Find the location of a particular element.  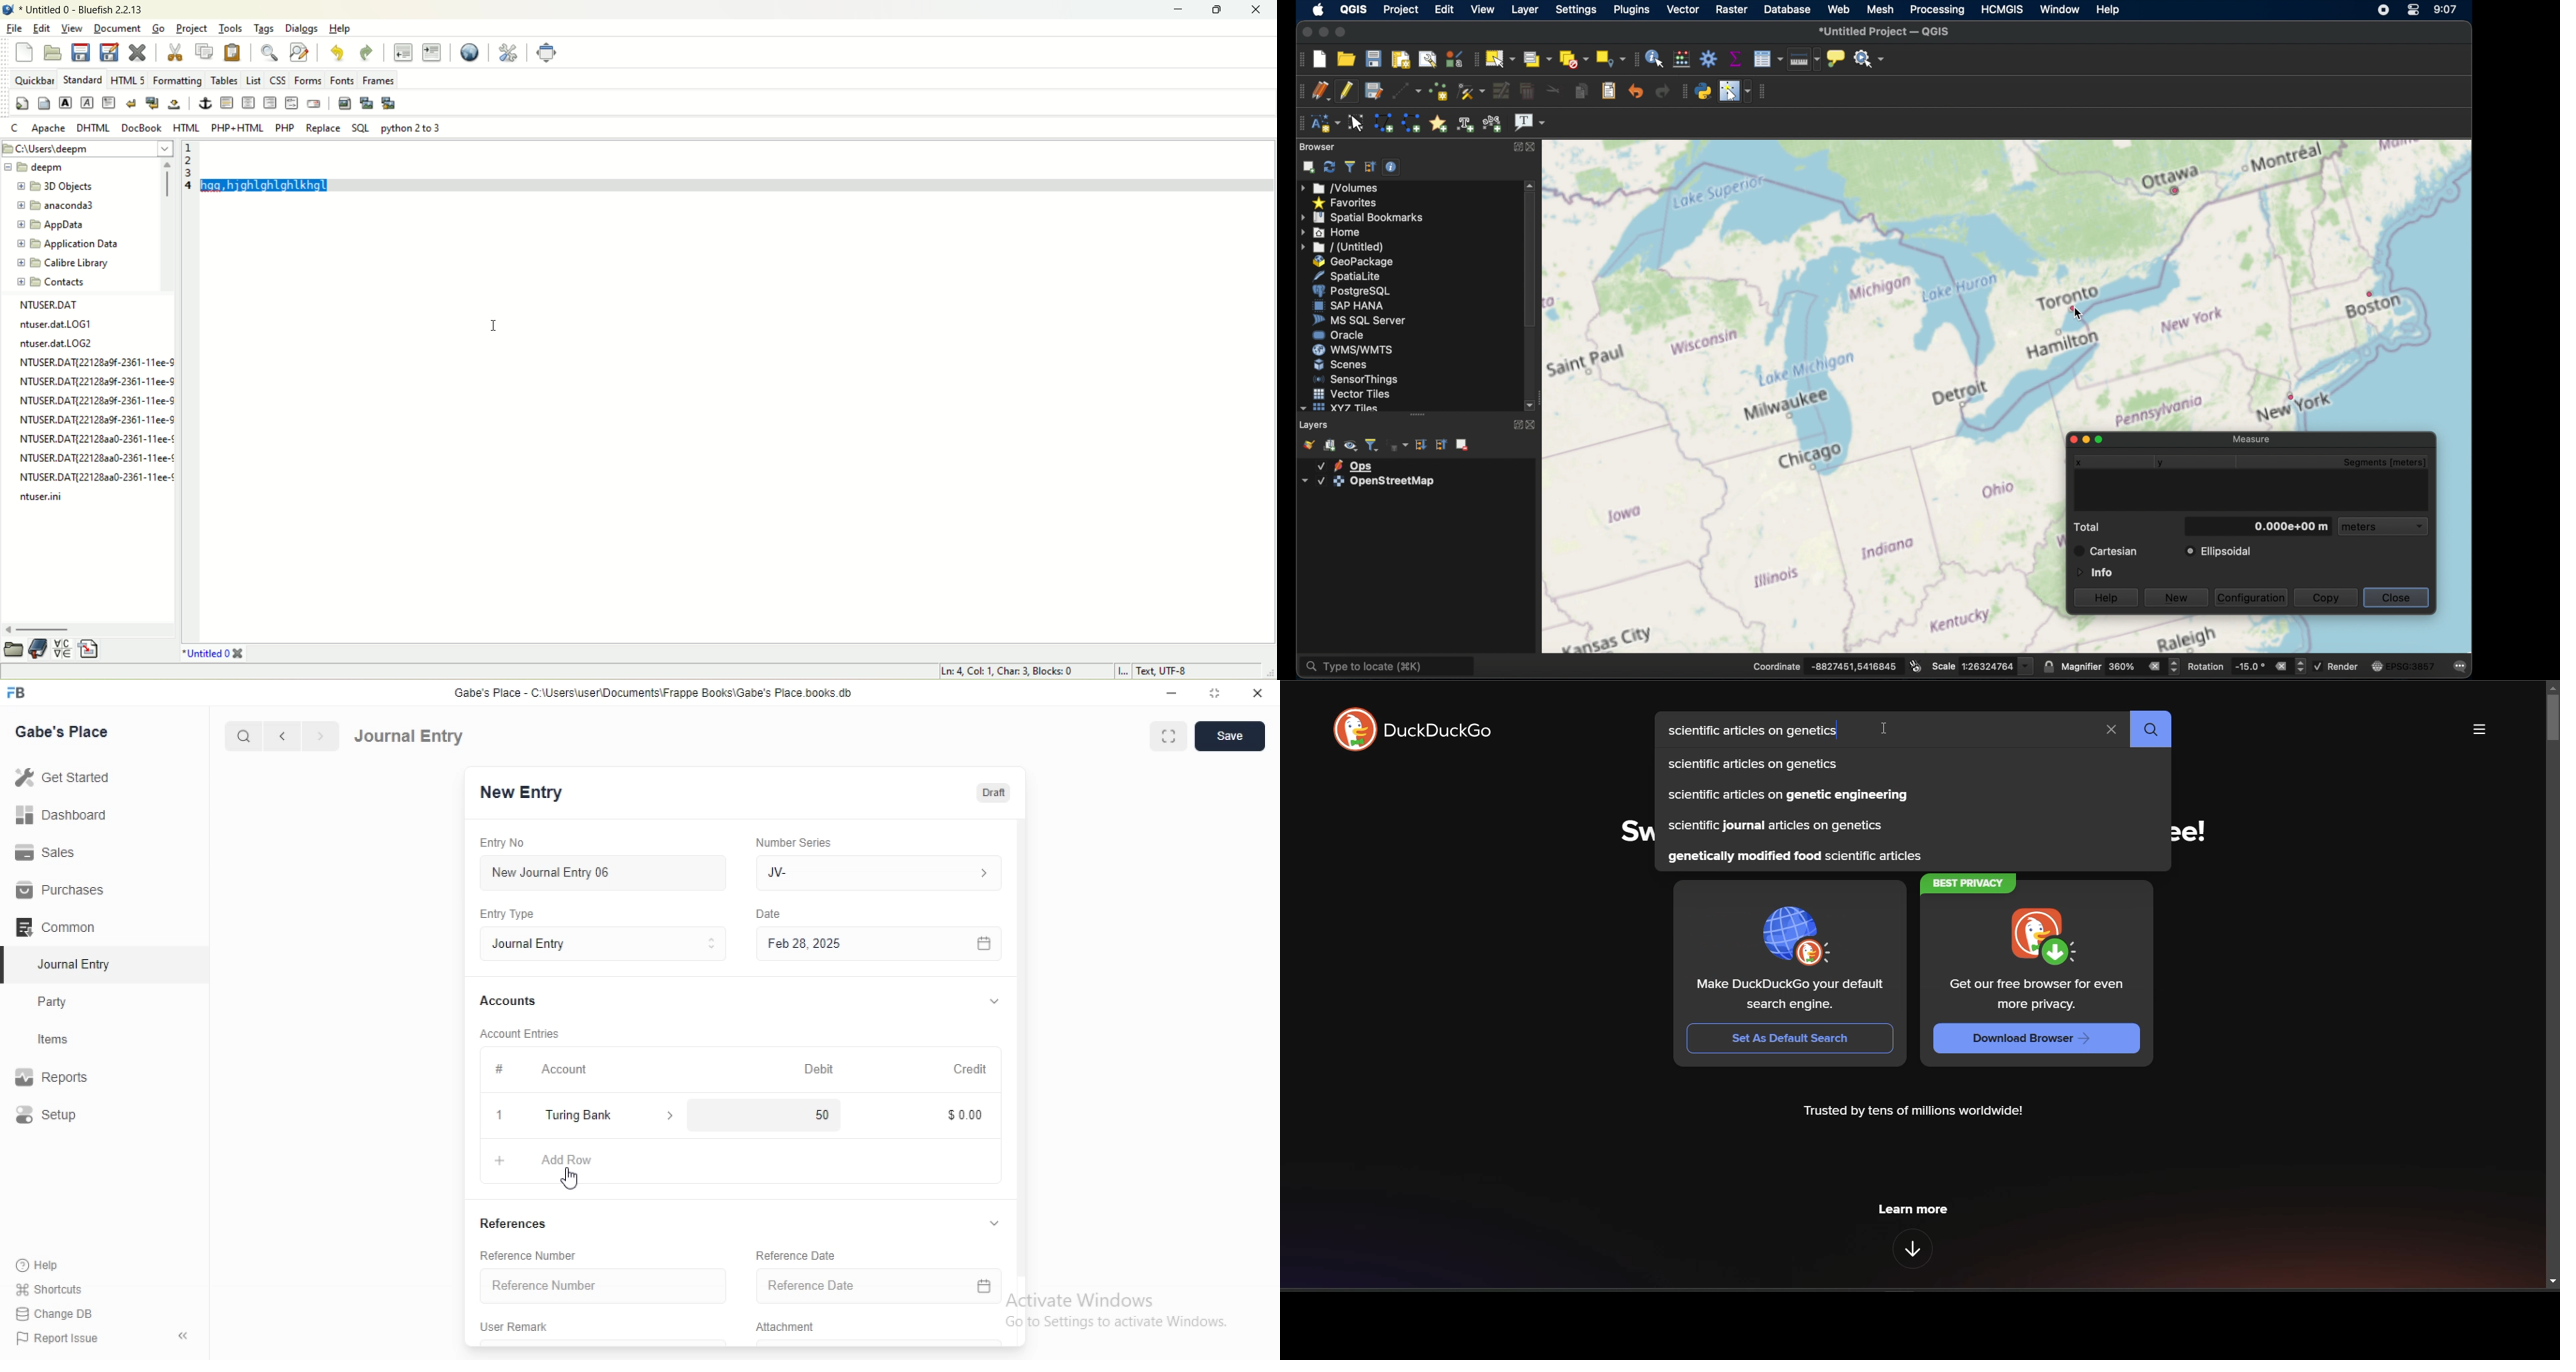

Setup is located at coordinates (66, 1116).